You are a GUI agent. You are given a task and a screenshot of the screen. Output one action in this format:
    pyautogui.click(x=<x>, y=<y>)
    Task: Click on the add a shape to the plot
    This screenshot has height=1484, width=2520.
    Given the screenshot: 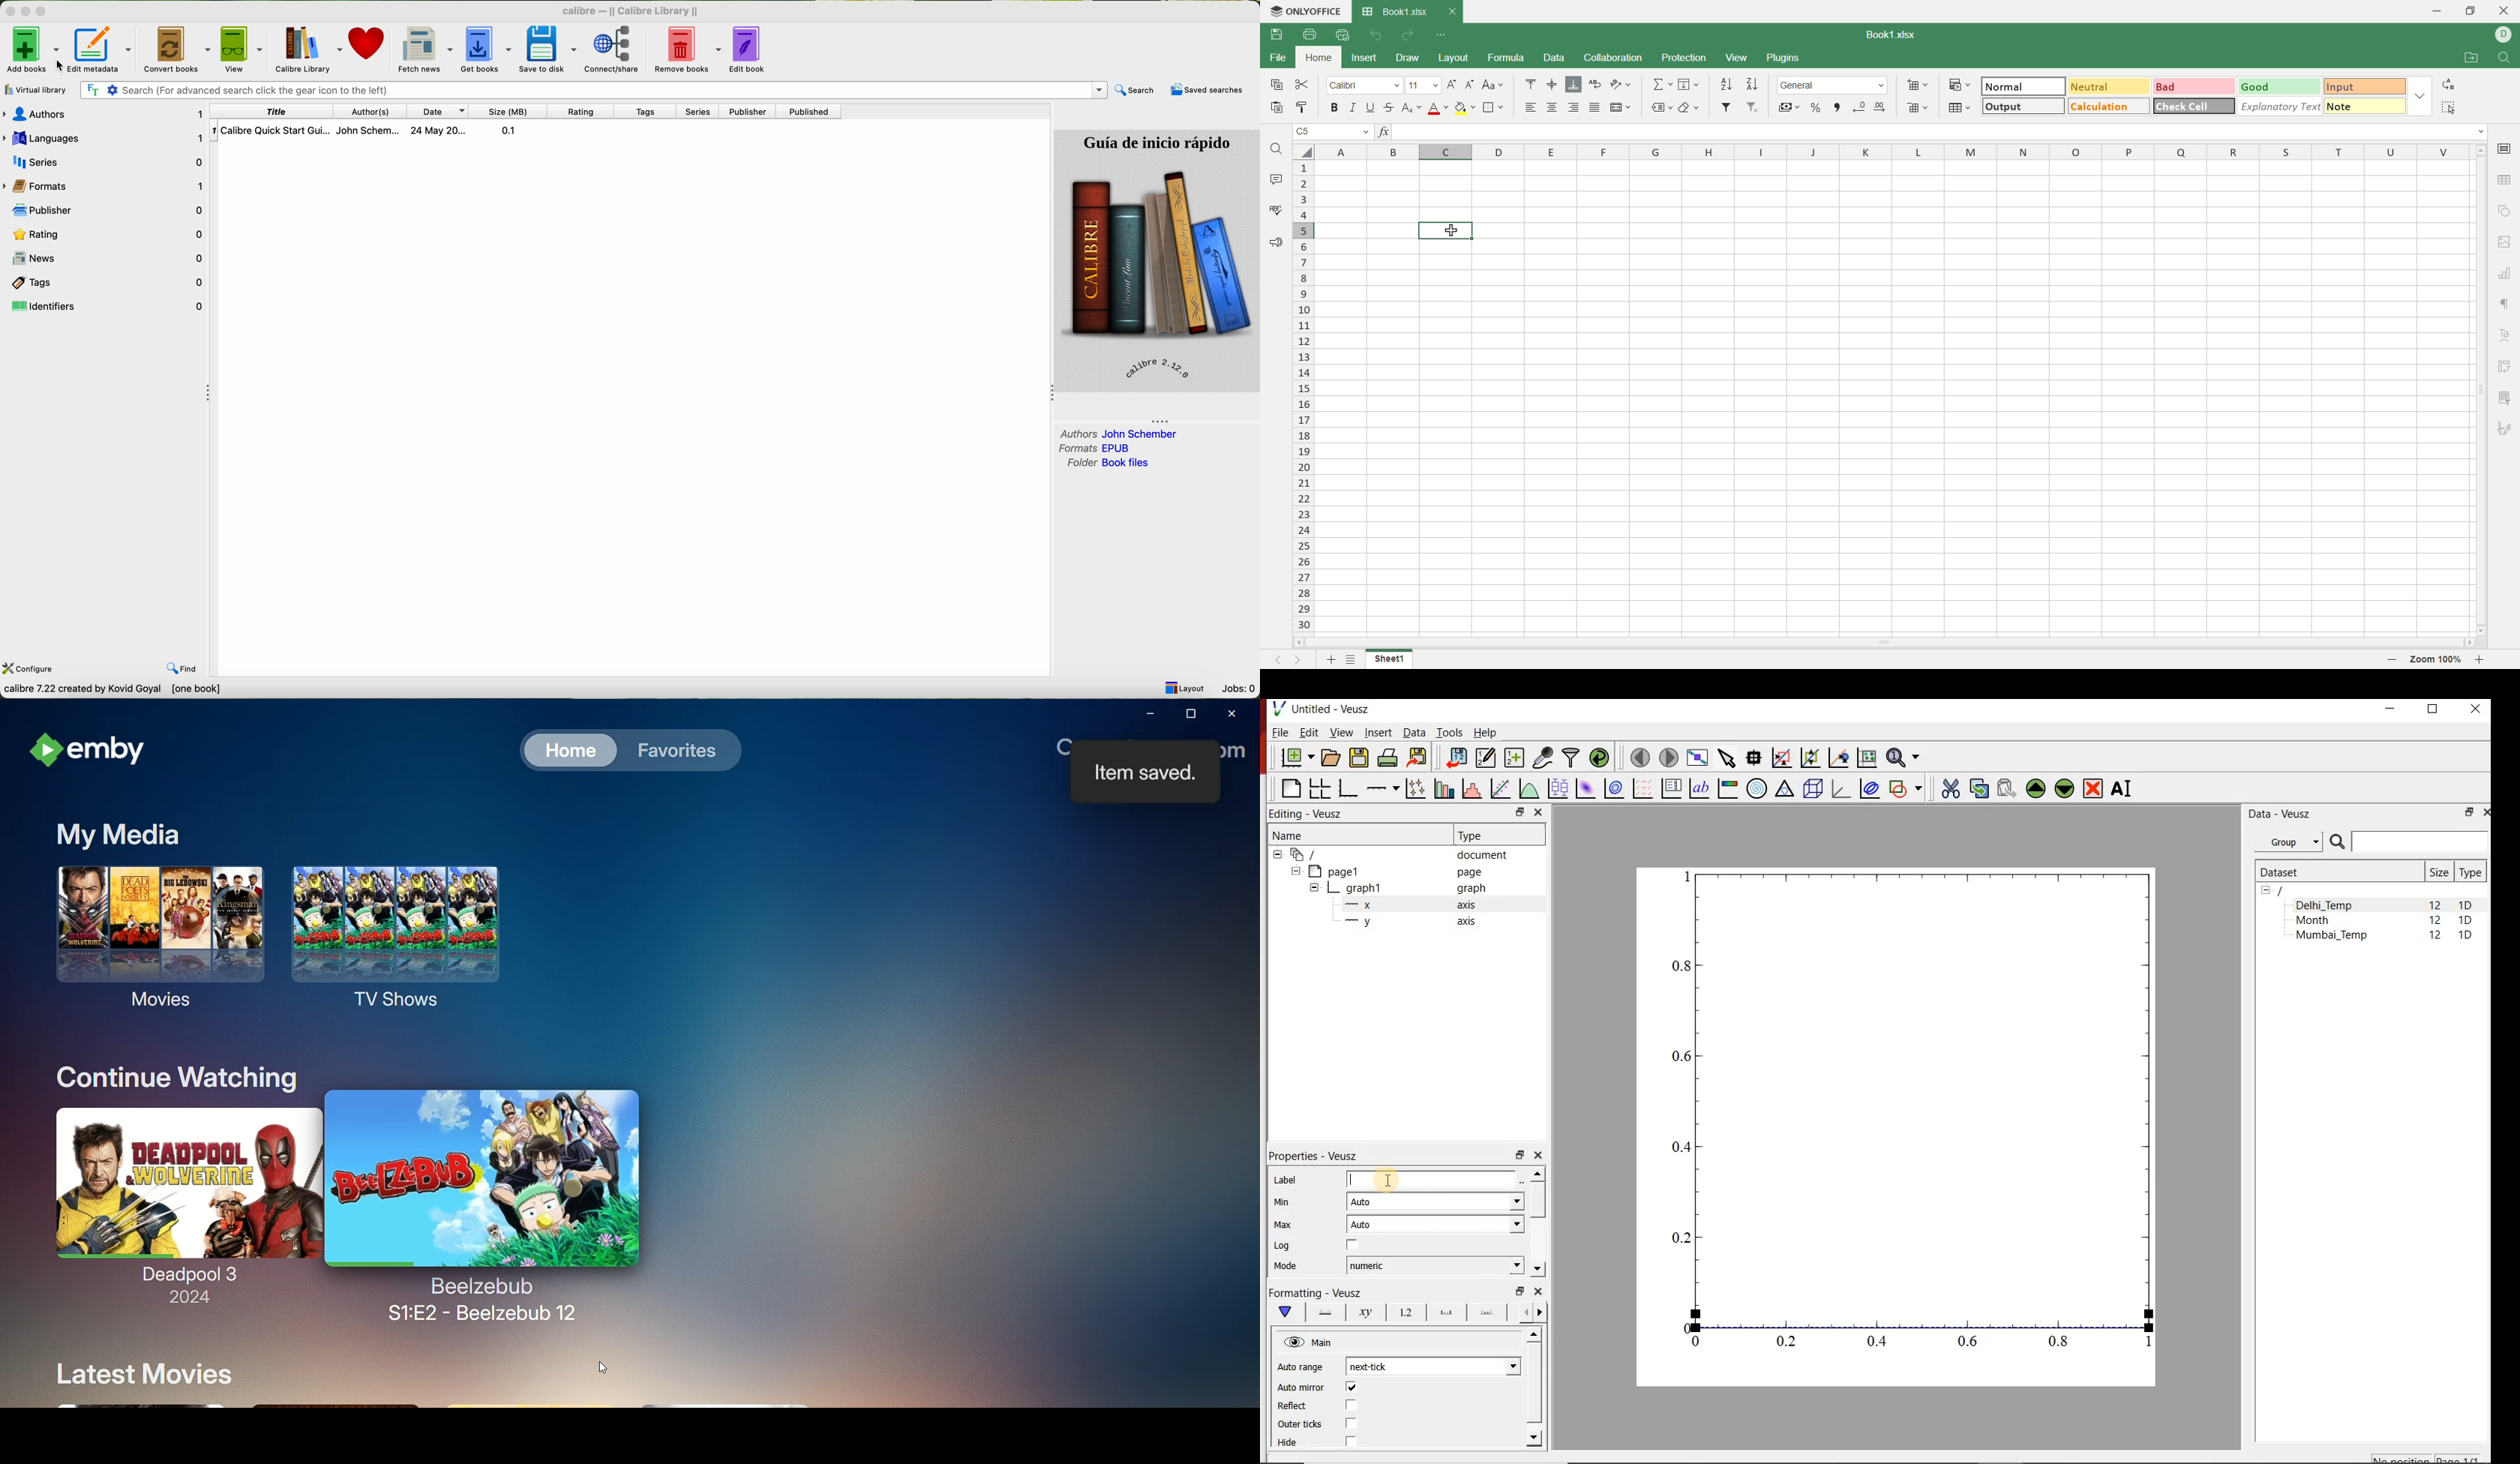 What is the action you would take?
    pyautogui.click(x=1906, y=790)
    